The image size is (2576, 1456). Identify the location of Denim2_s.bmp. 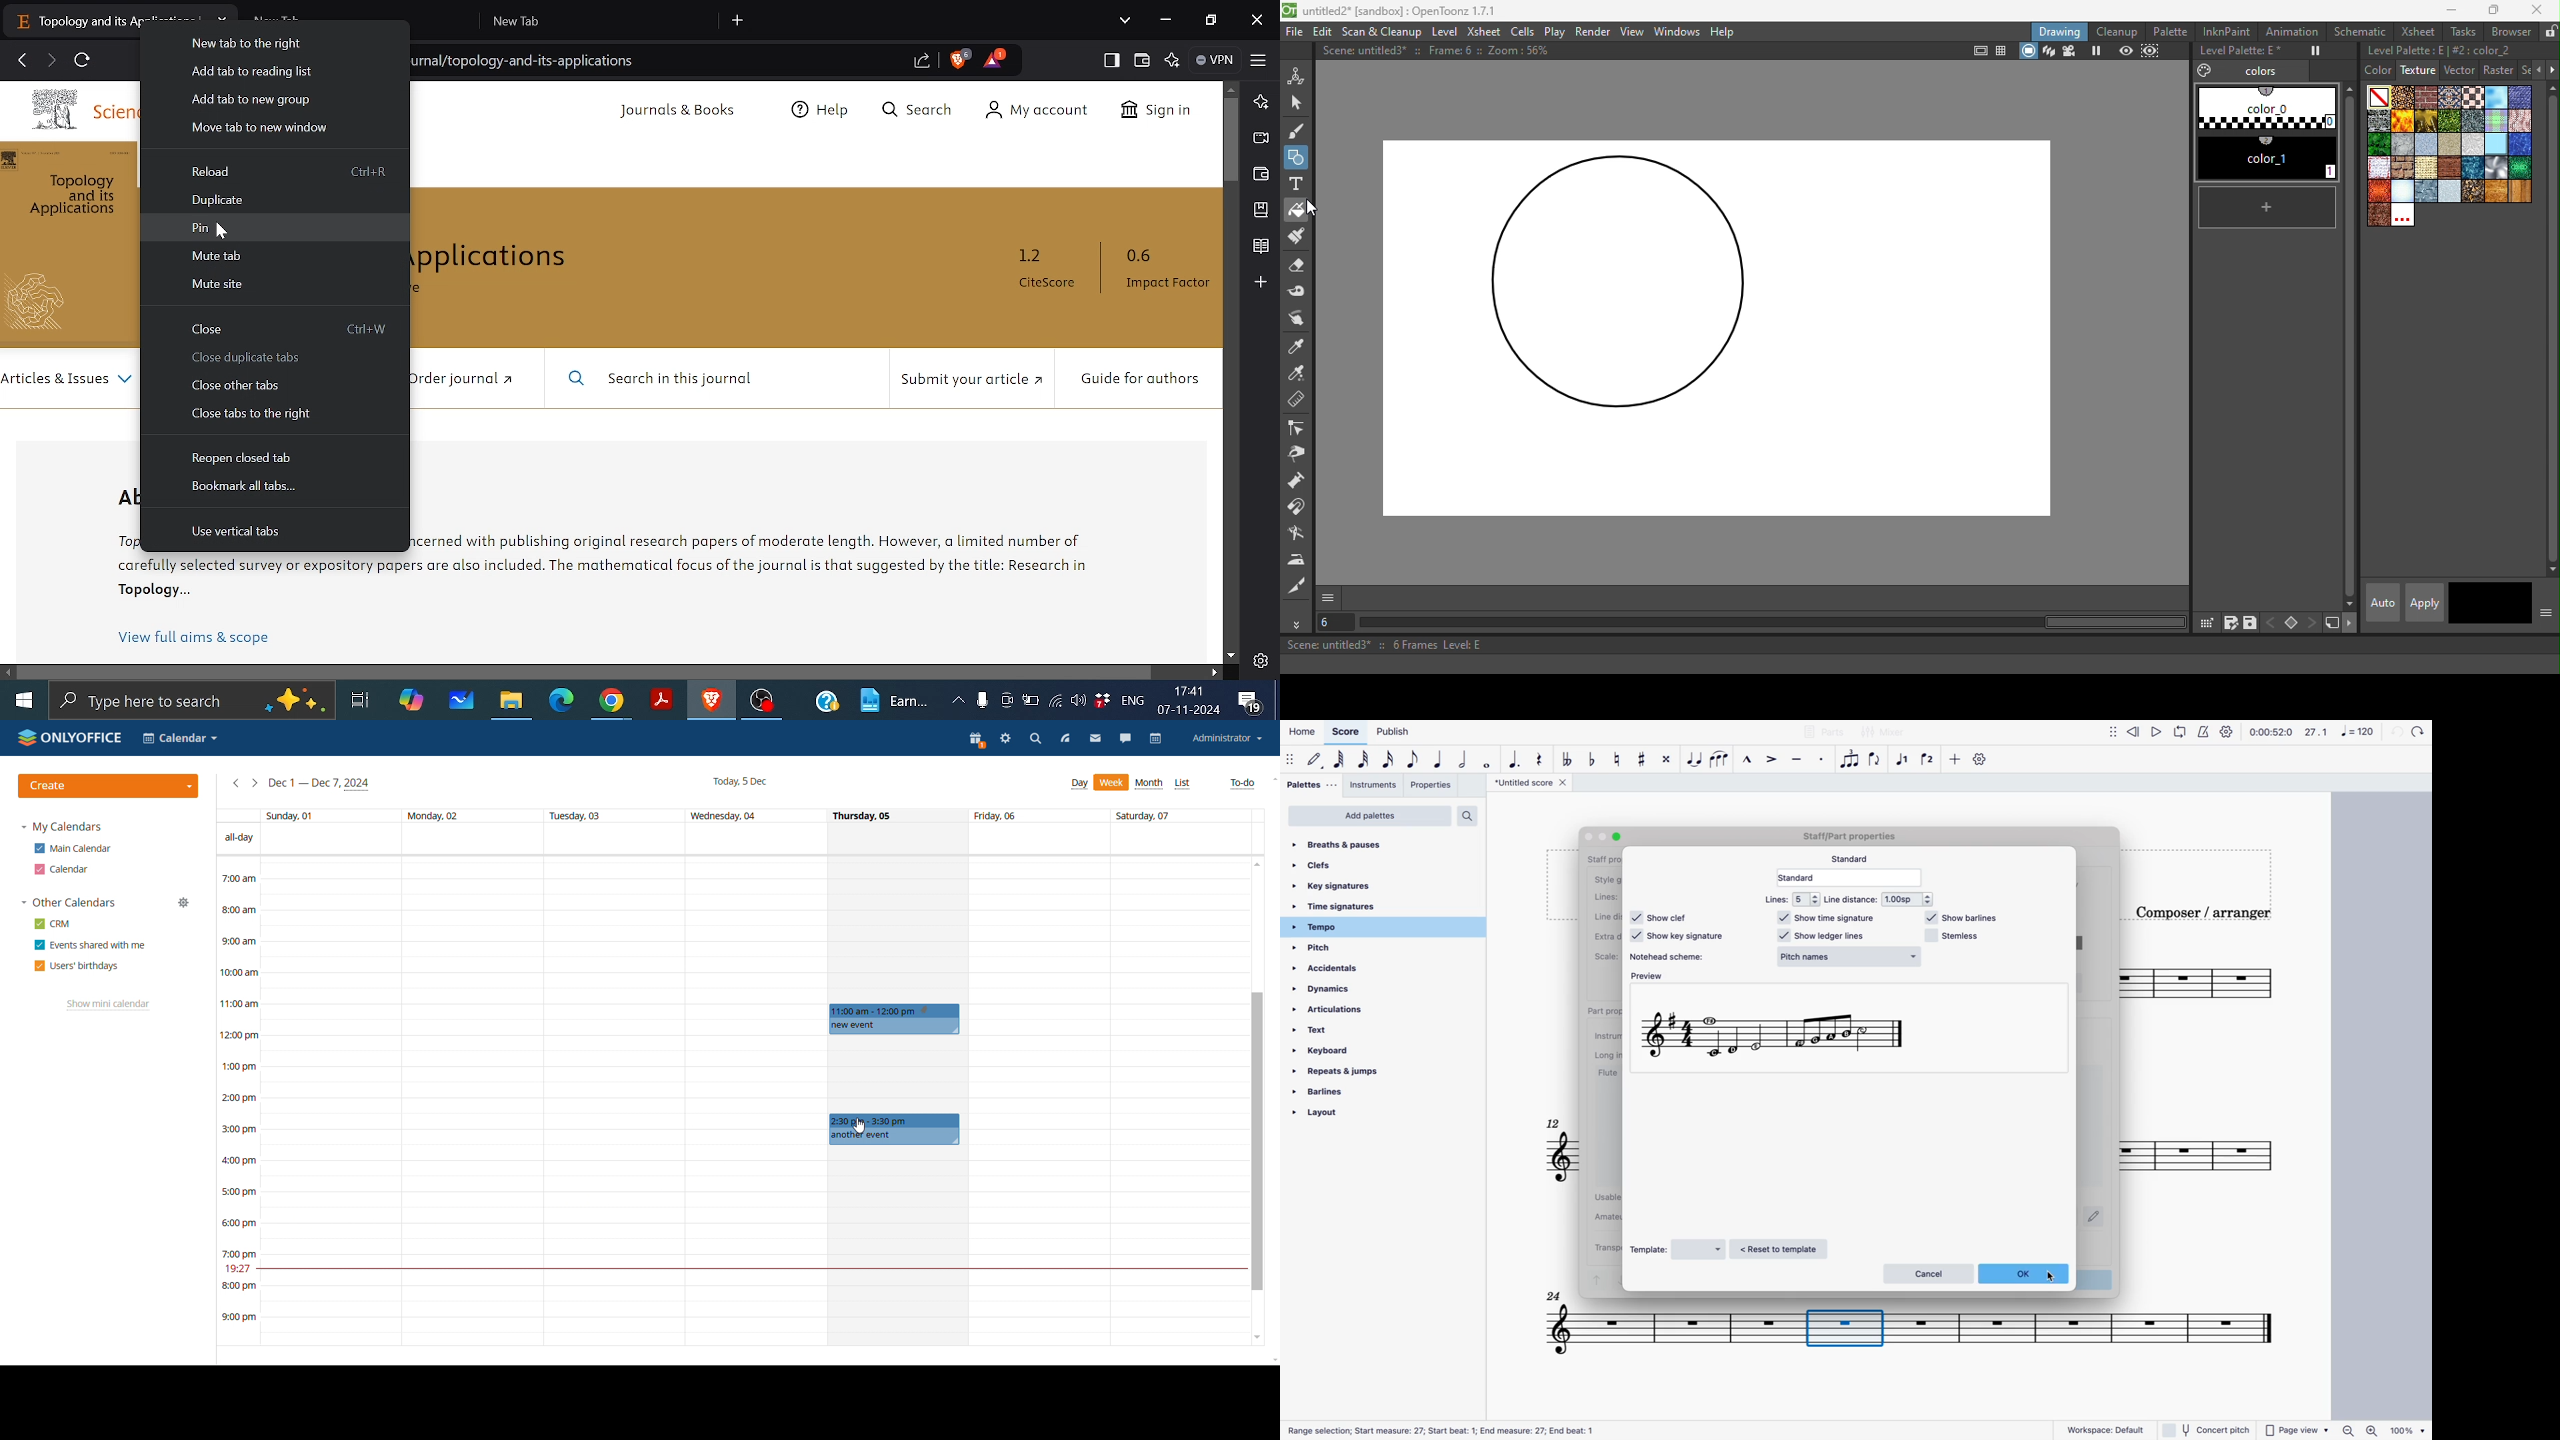
(2521, 96).